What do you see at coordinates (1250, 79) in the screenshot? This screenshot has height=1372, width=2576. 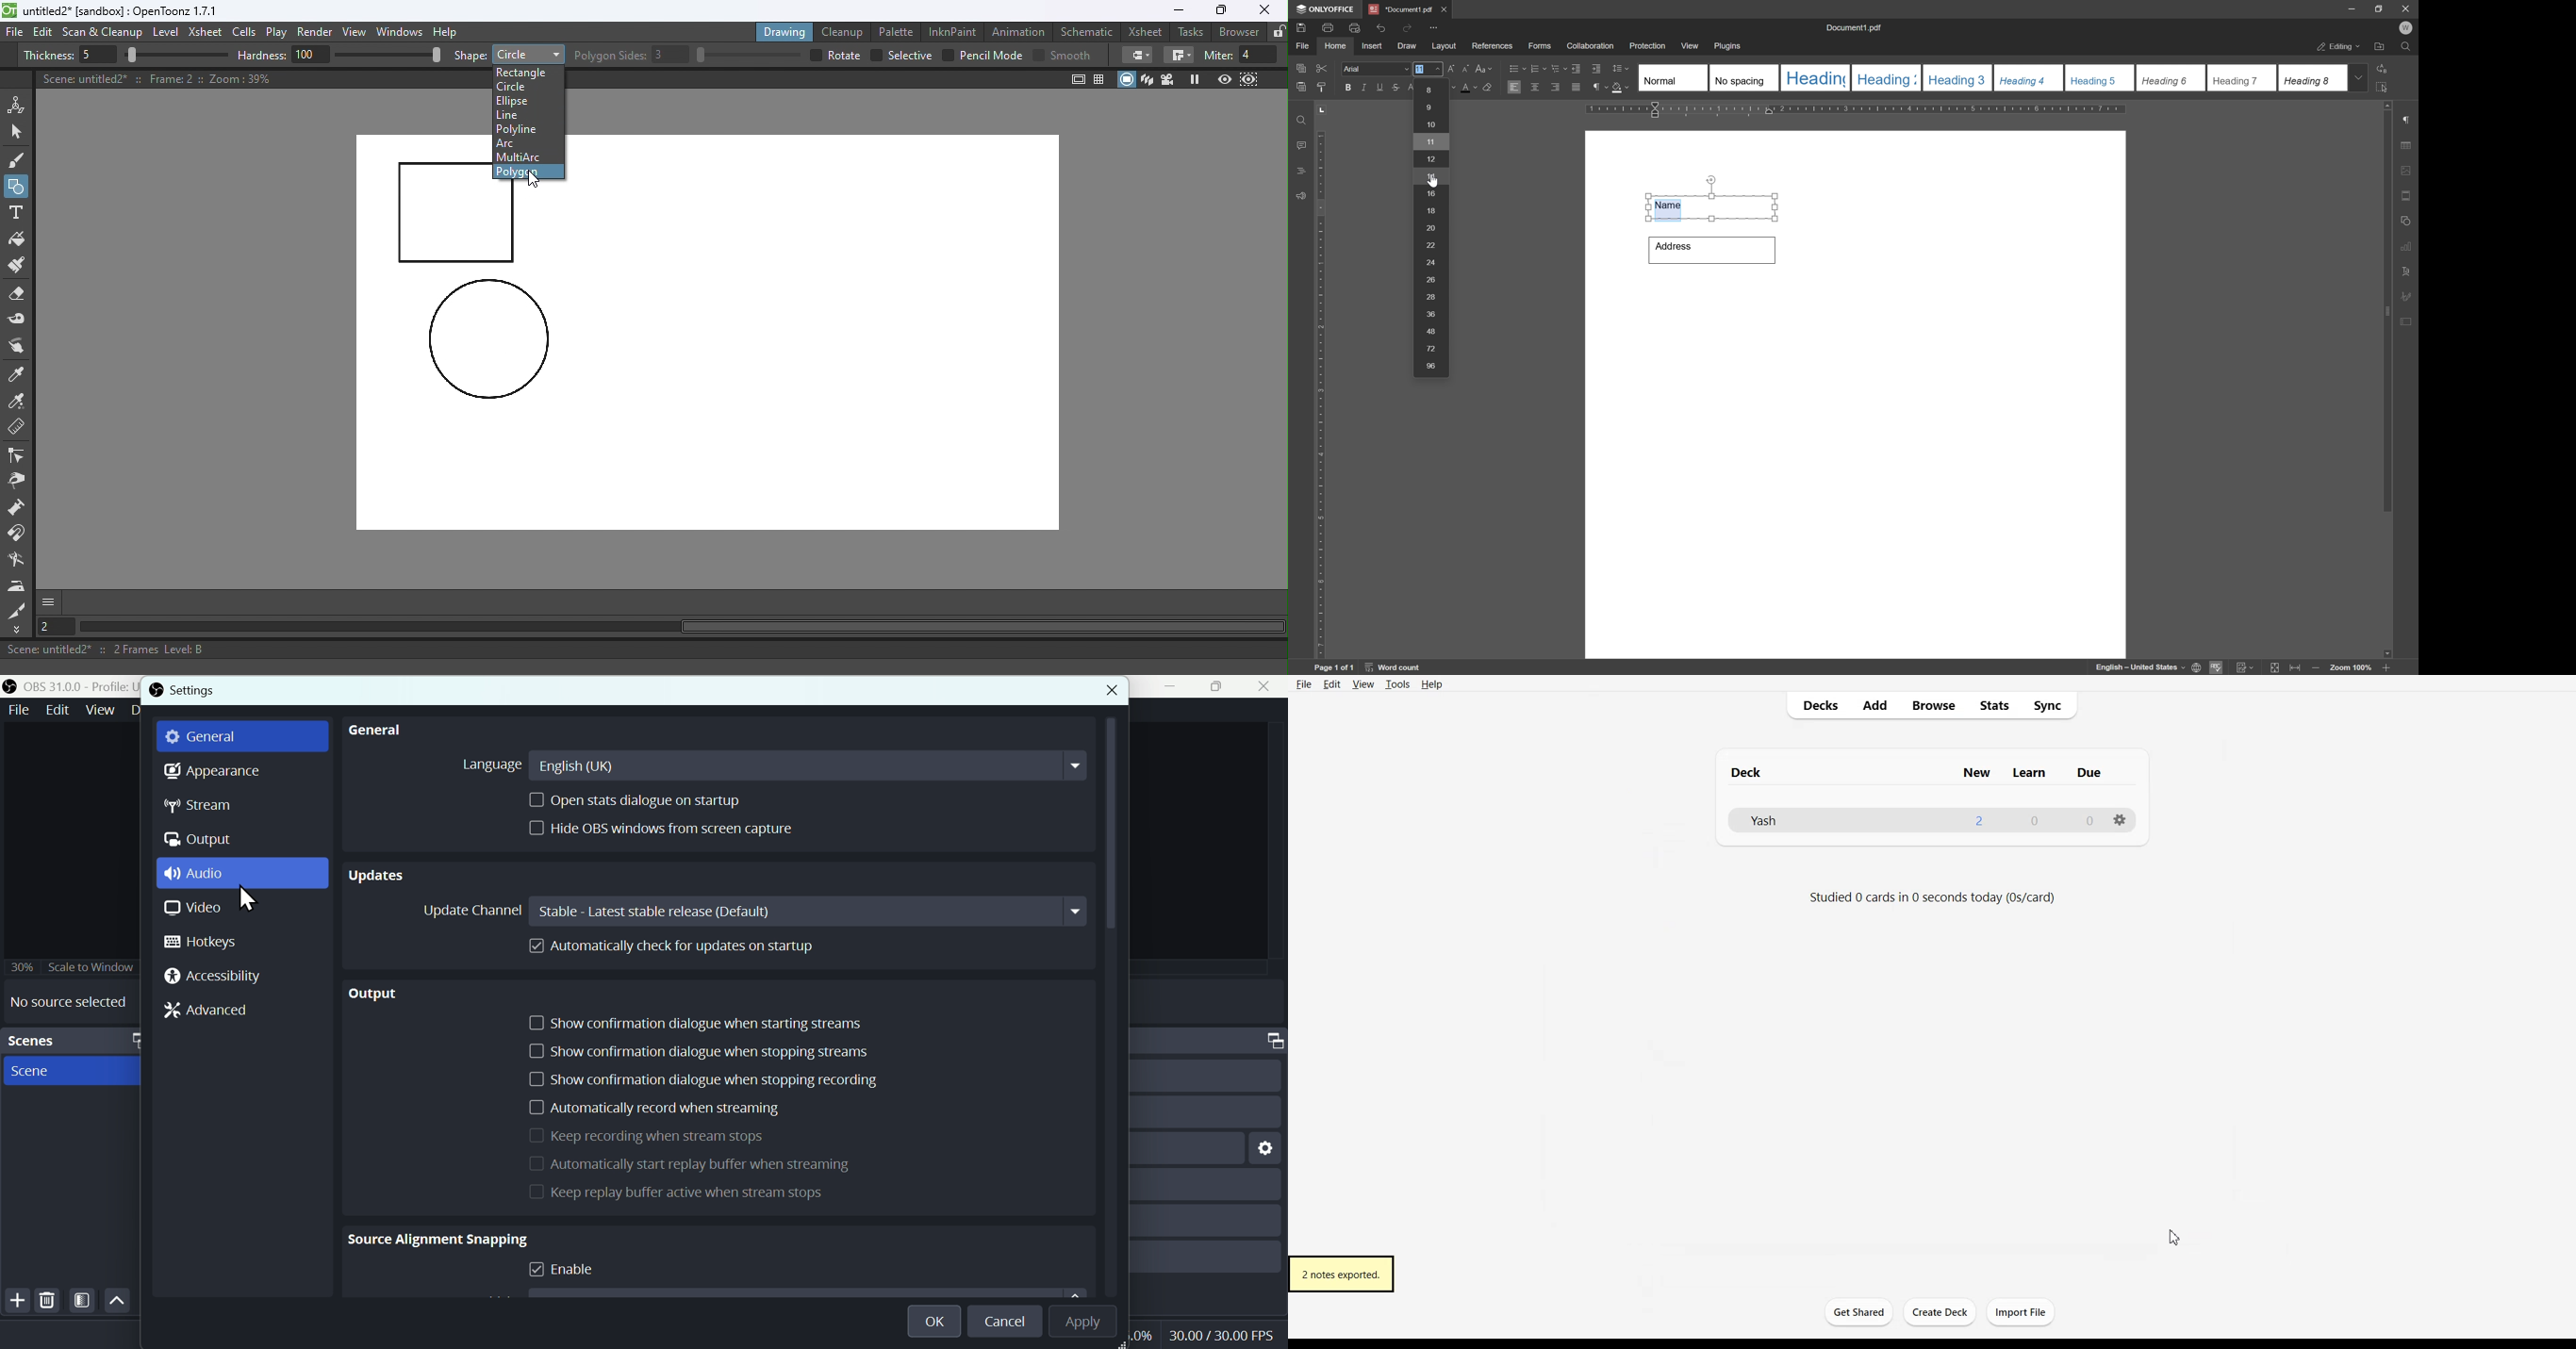 I see `Sub-Camera view` at bounding box center [1250, 79].